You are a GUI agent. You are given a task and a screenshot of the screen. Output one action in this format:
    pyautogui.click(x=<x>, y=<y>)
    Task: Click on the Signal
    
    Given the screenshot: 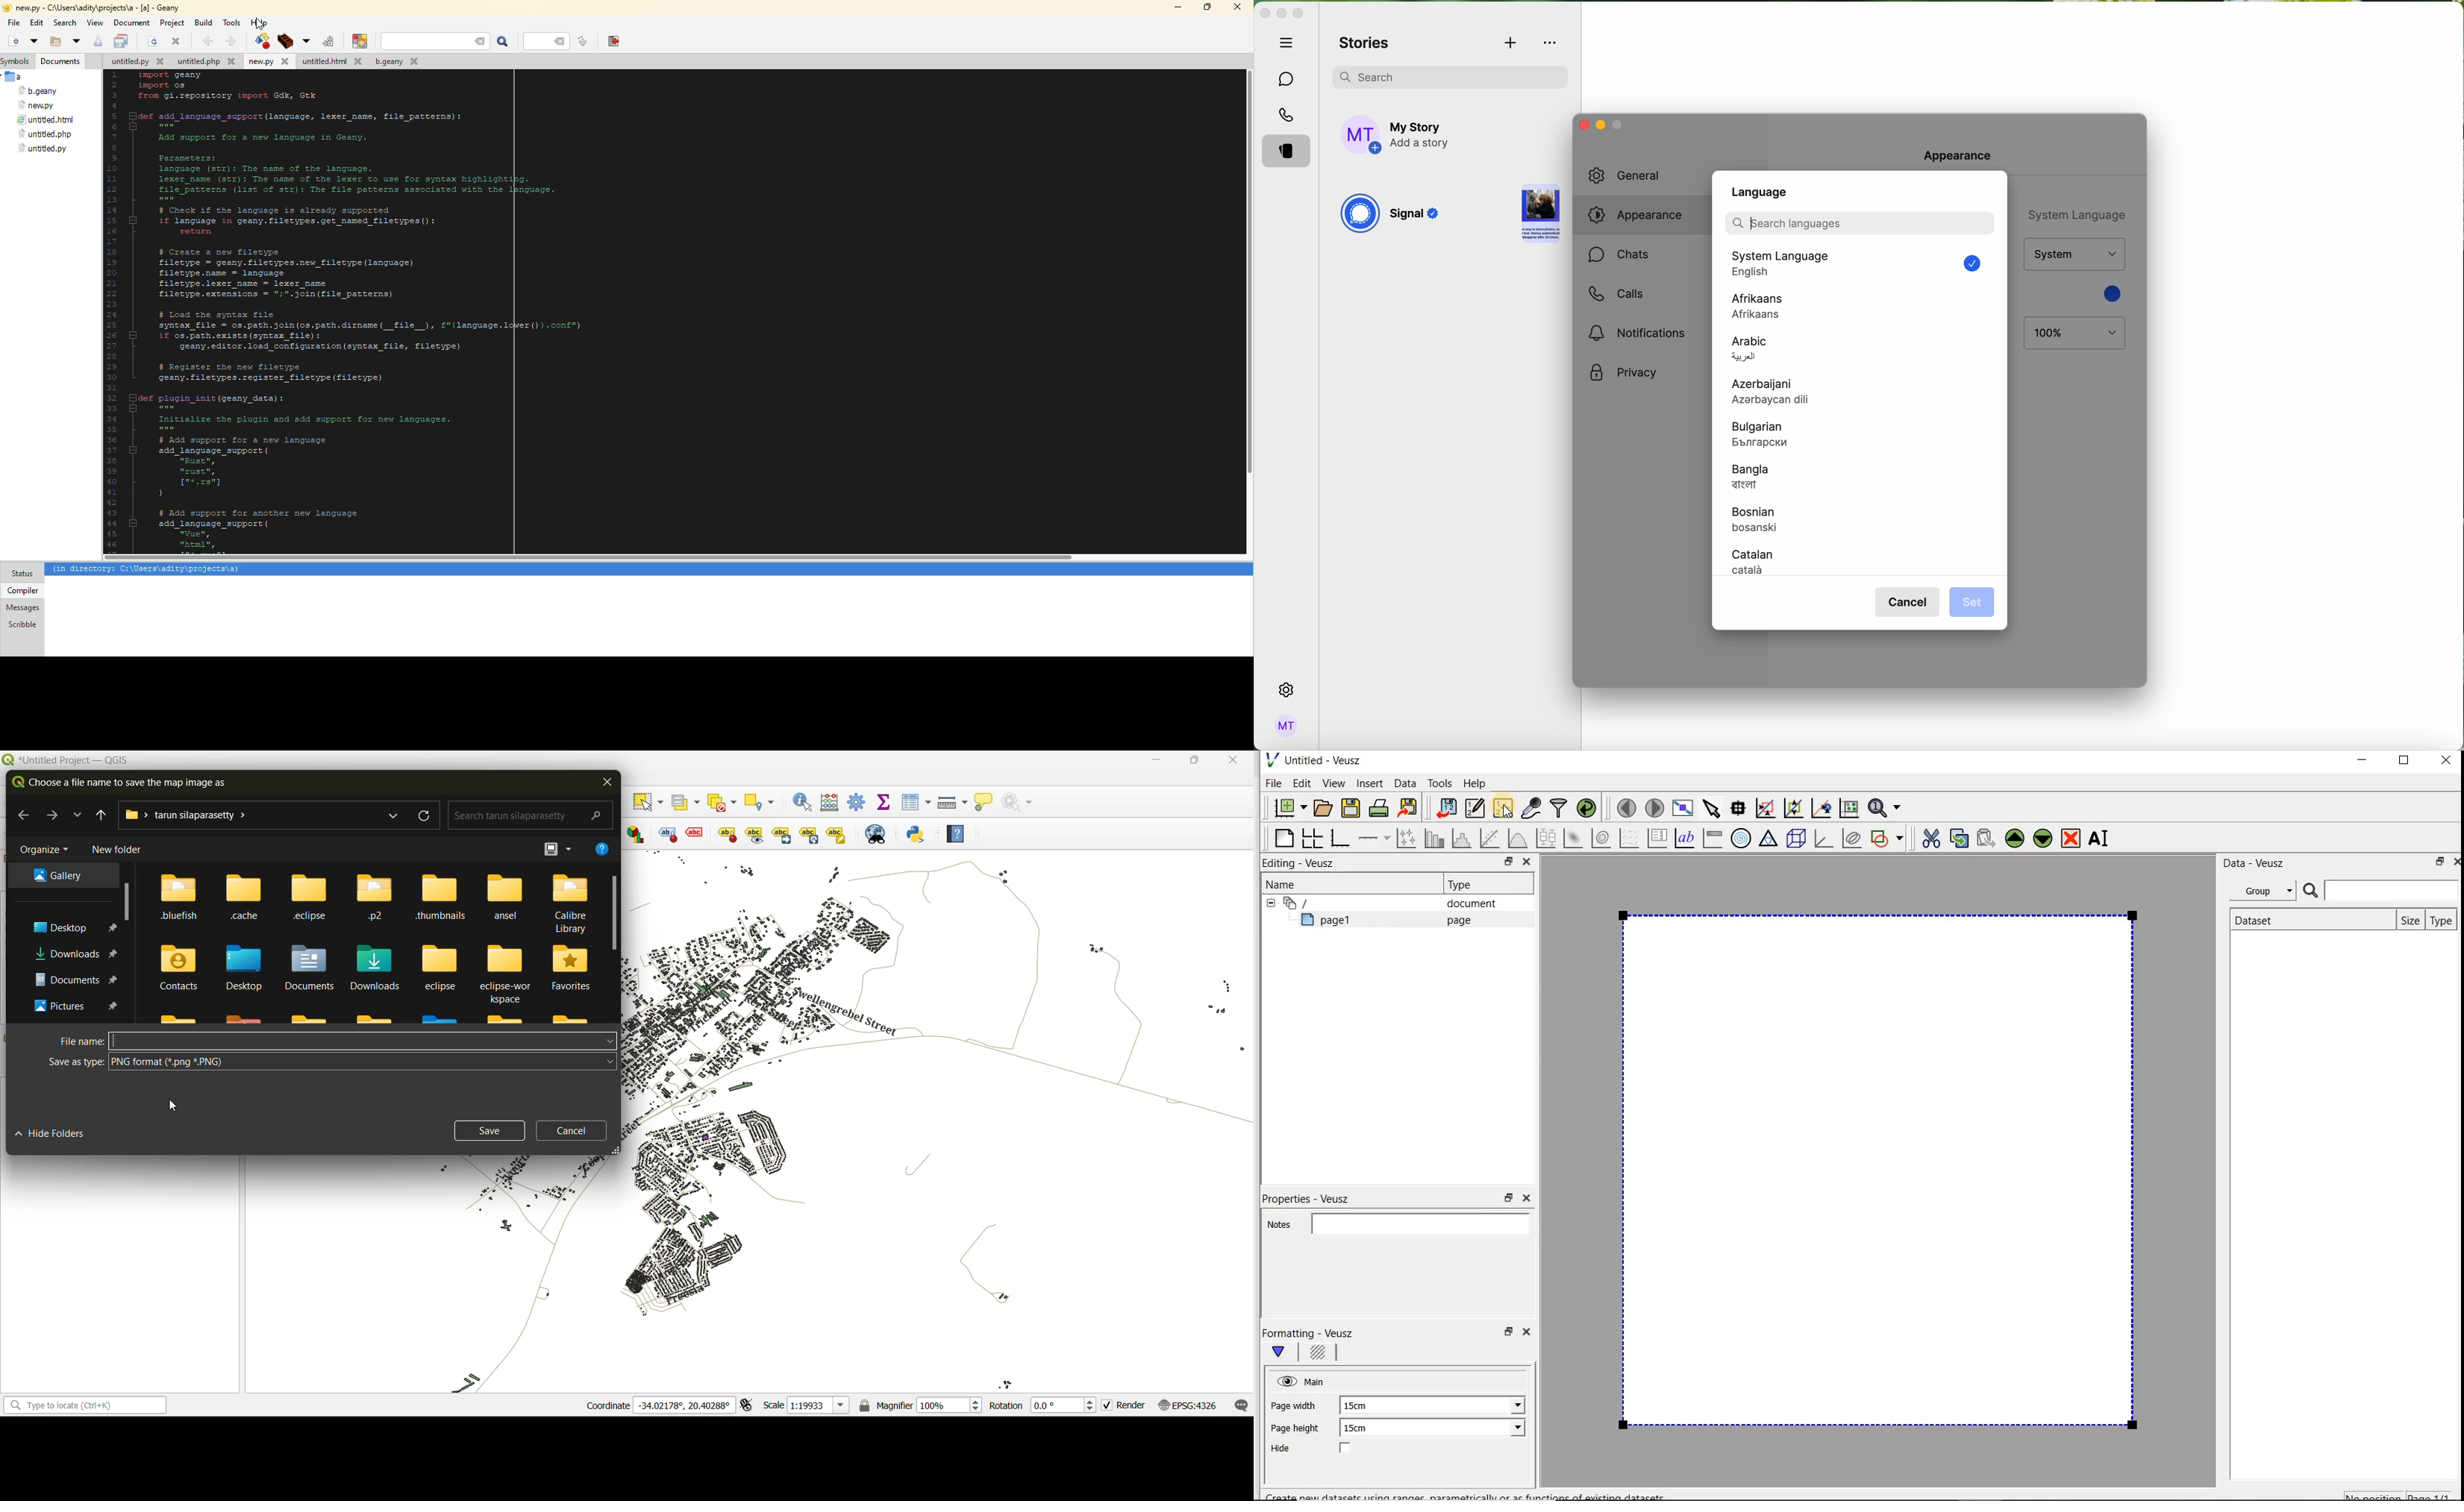 What is the action you would take?
    pyautogui.click(x=1417, y=216)
    